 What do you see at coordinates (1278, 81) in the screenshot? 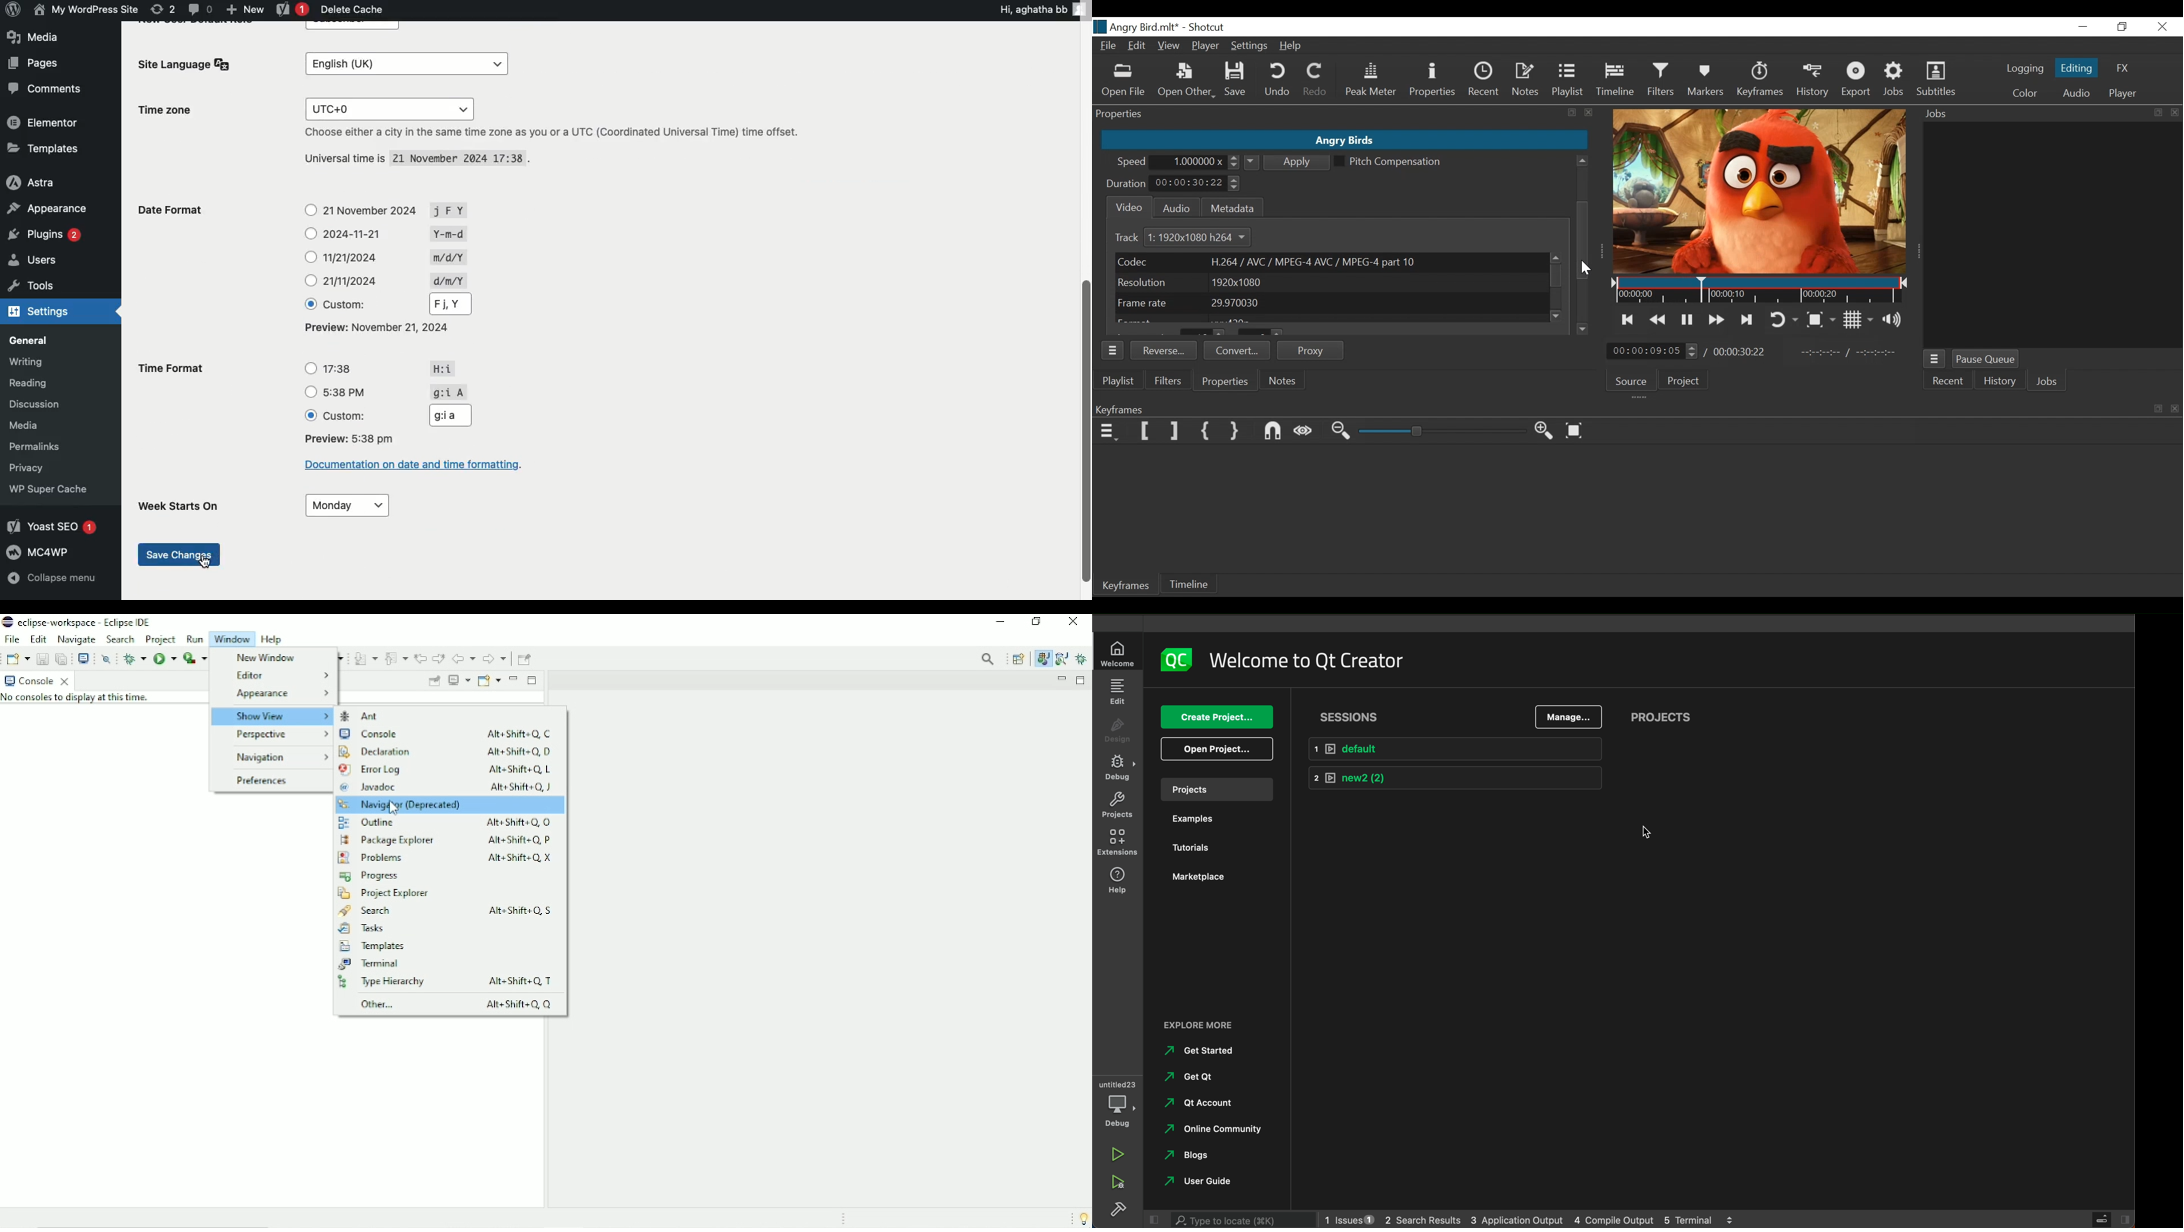
I see `Undo` at bounding box center [1278, 81].